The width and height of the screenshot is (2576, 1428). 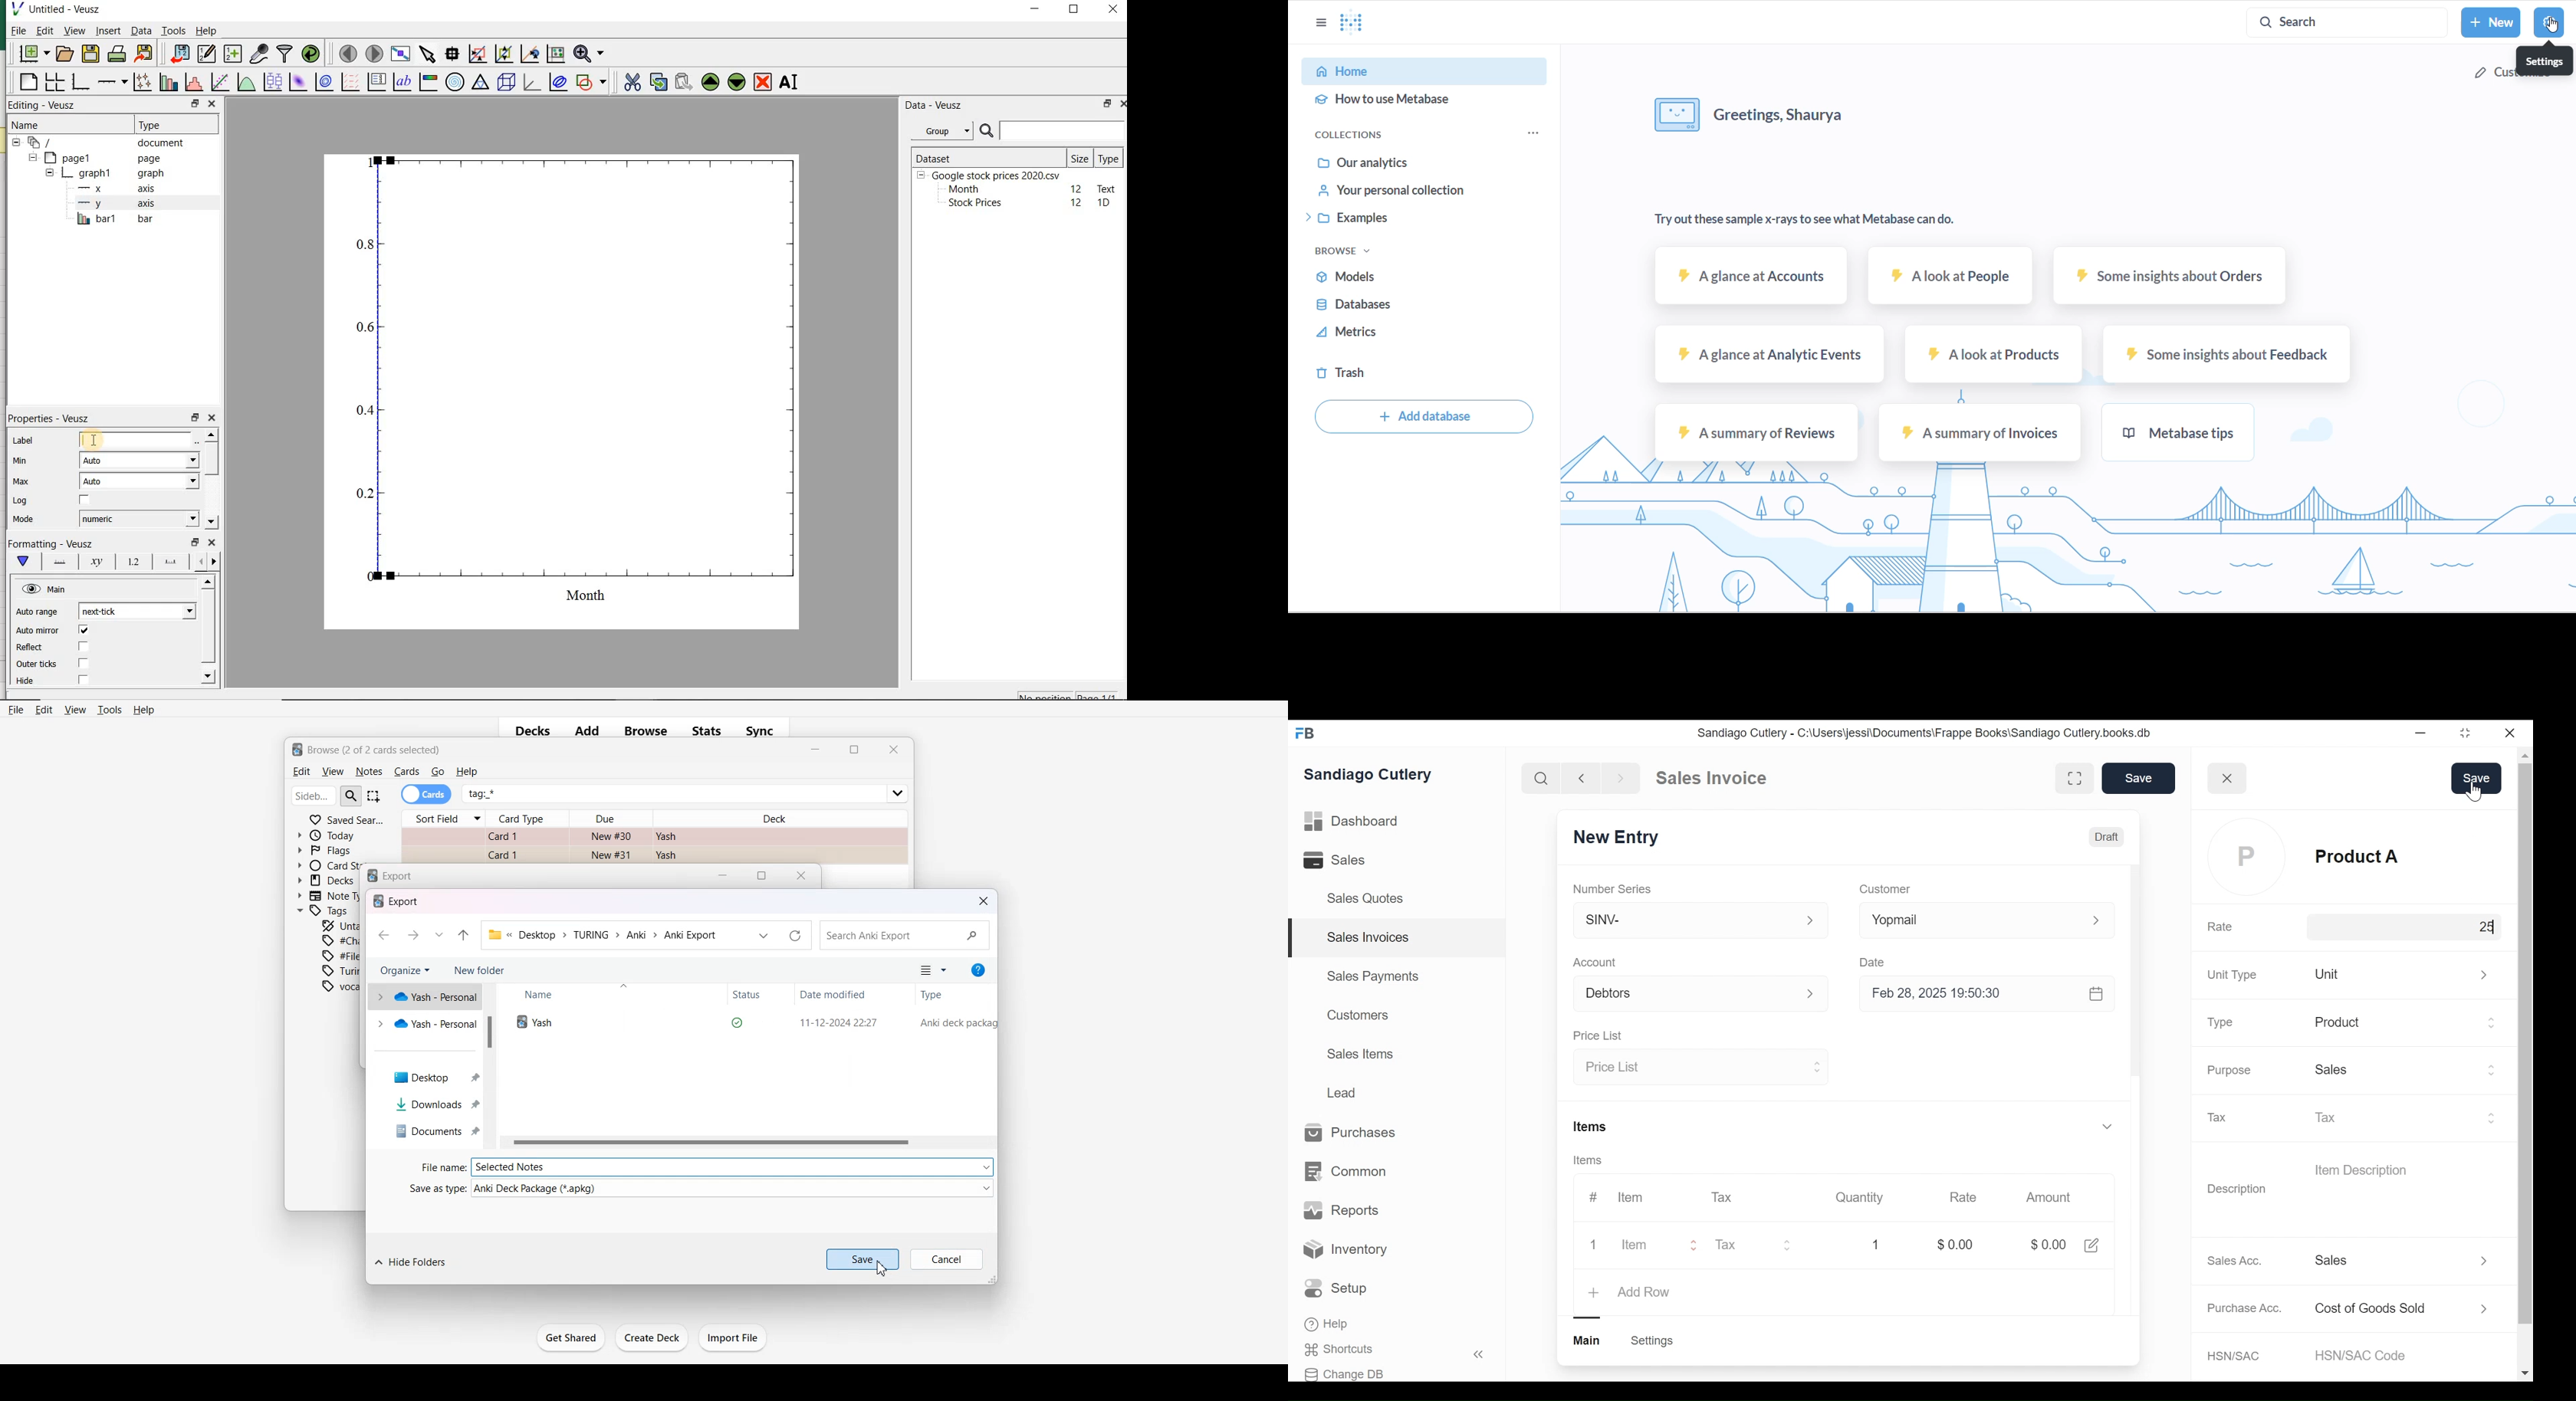 What do you see at coordinates (413, 935) in the screenshot?
I see `Go Forward` at bounding box center [413, 935].